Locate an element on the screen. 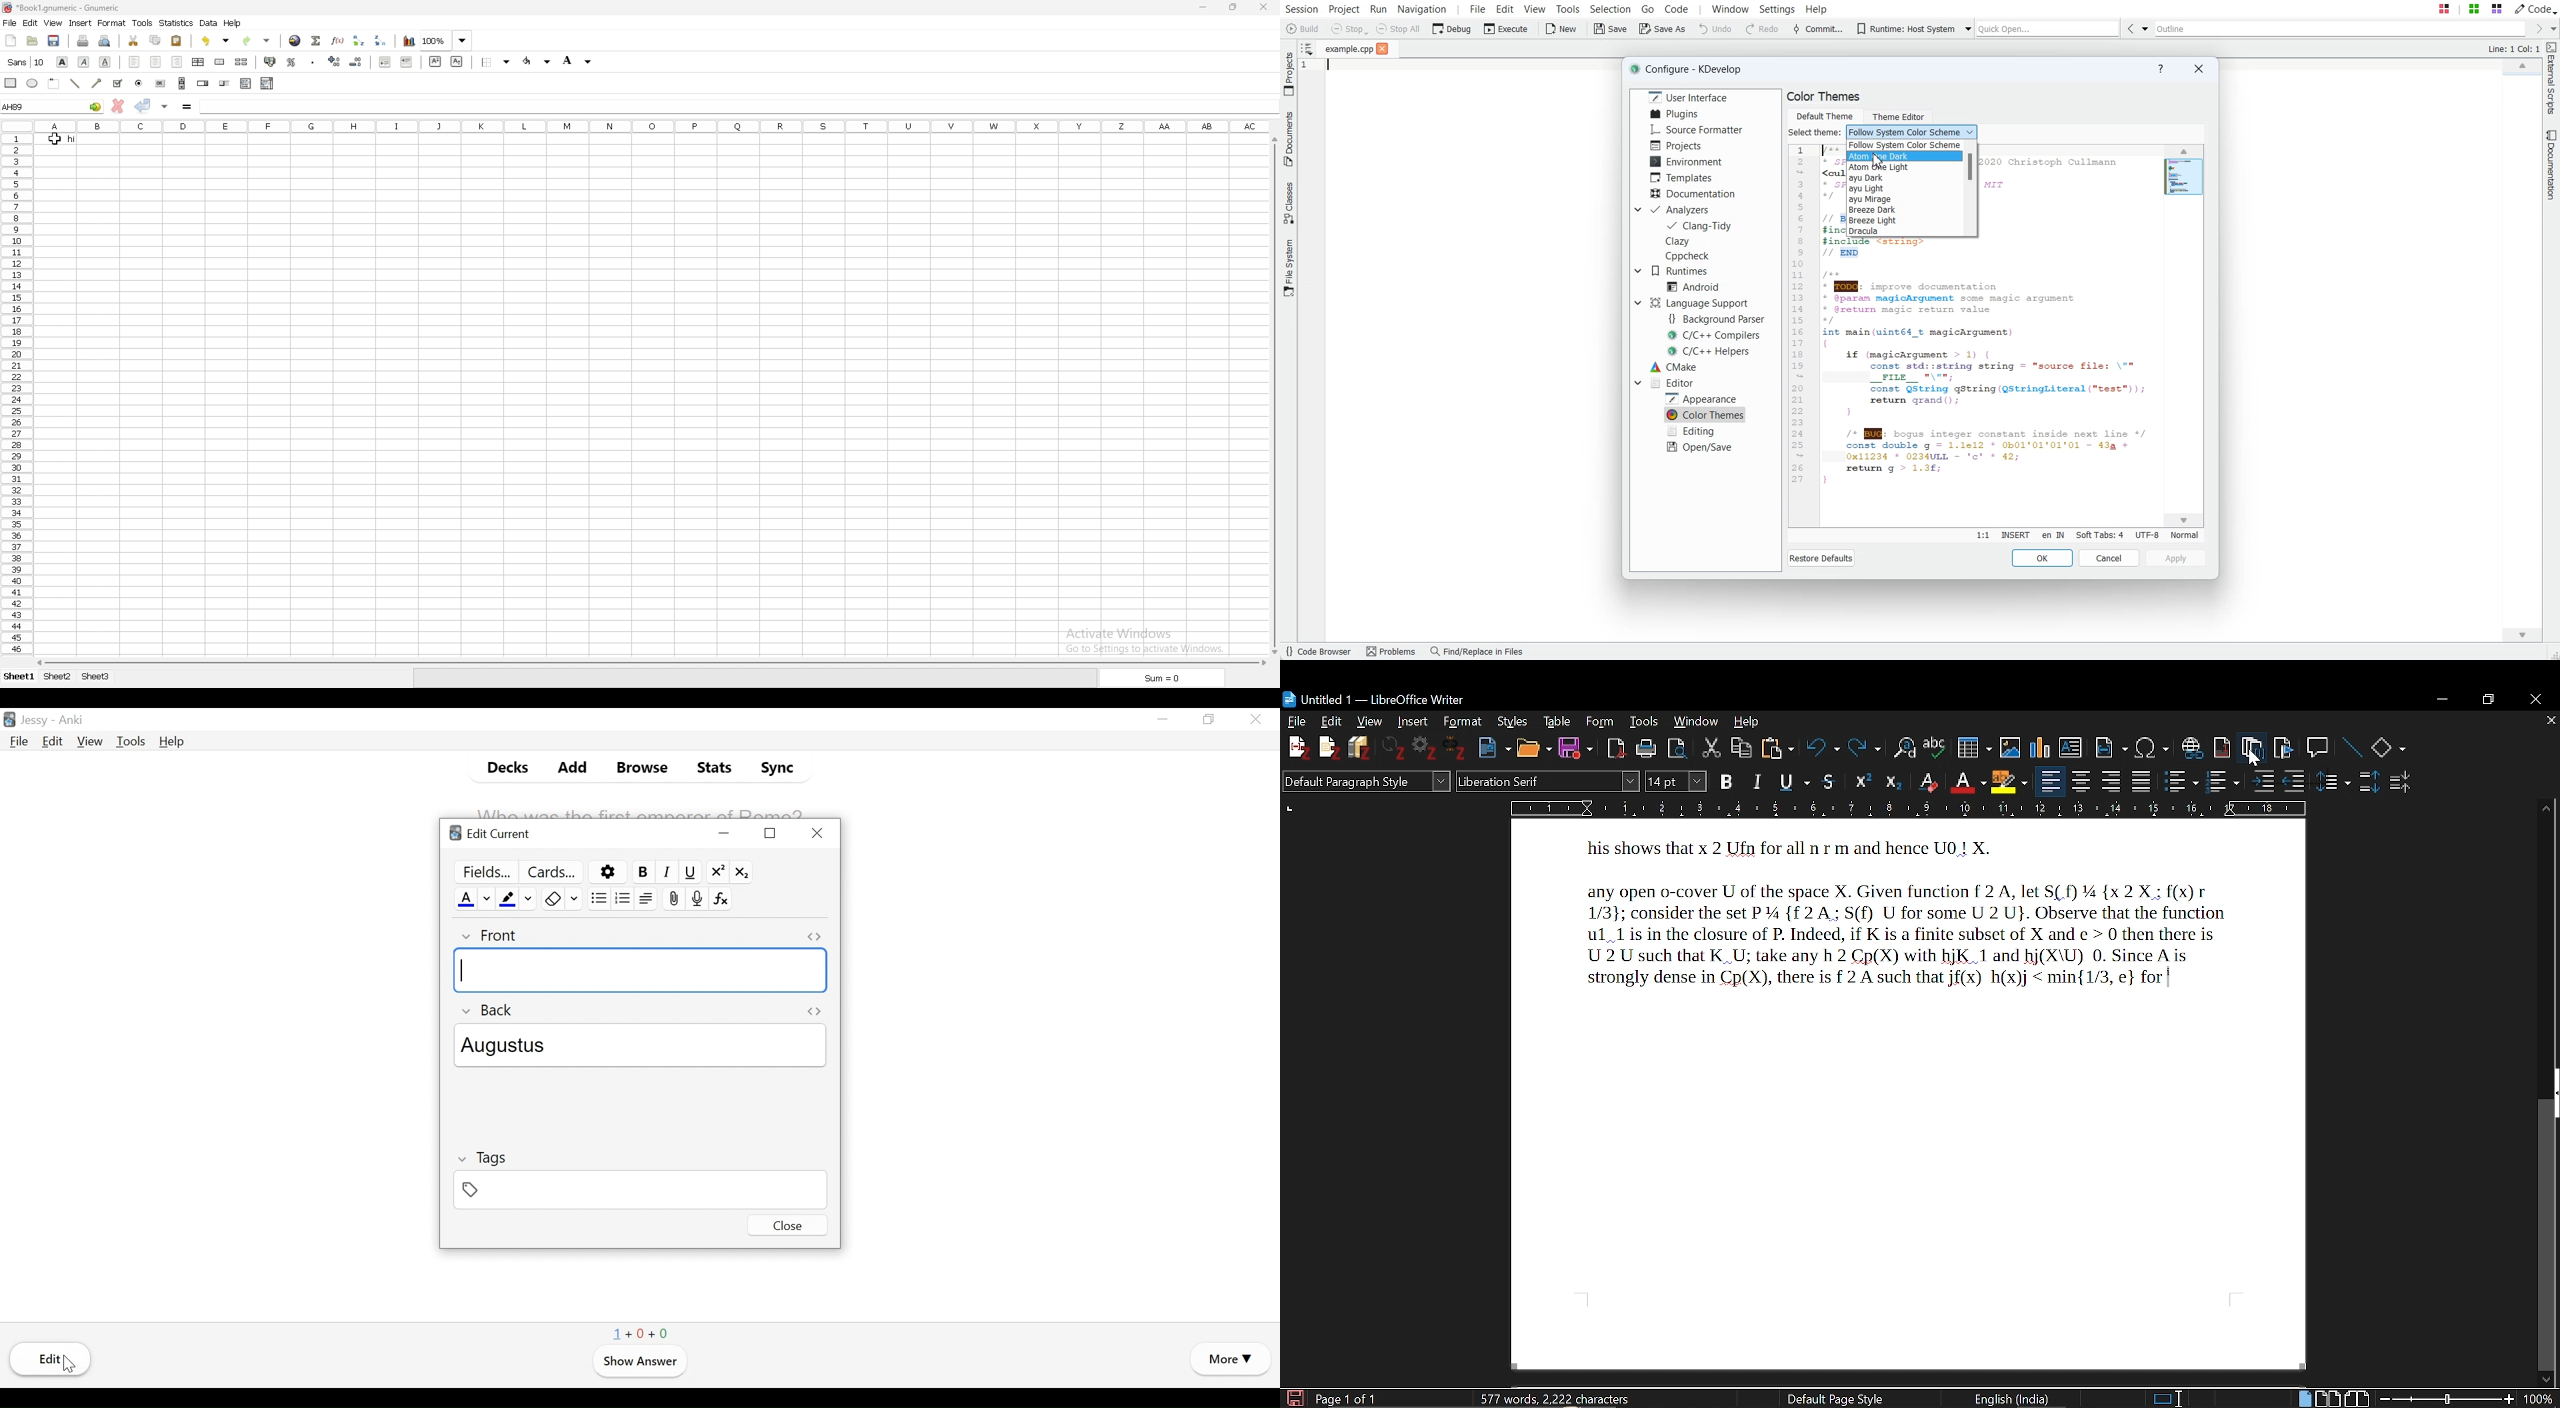  Save is located at coordinates (1294, 1397).